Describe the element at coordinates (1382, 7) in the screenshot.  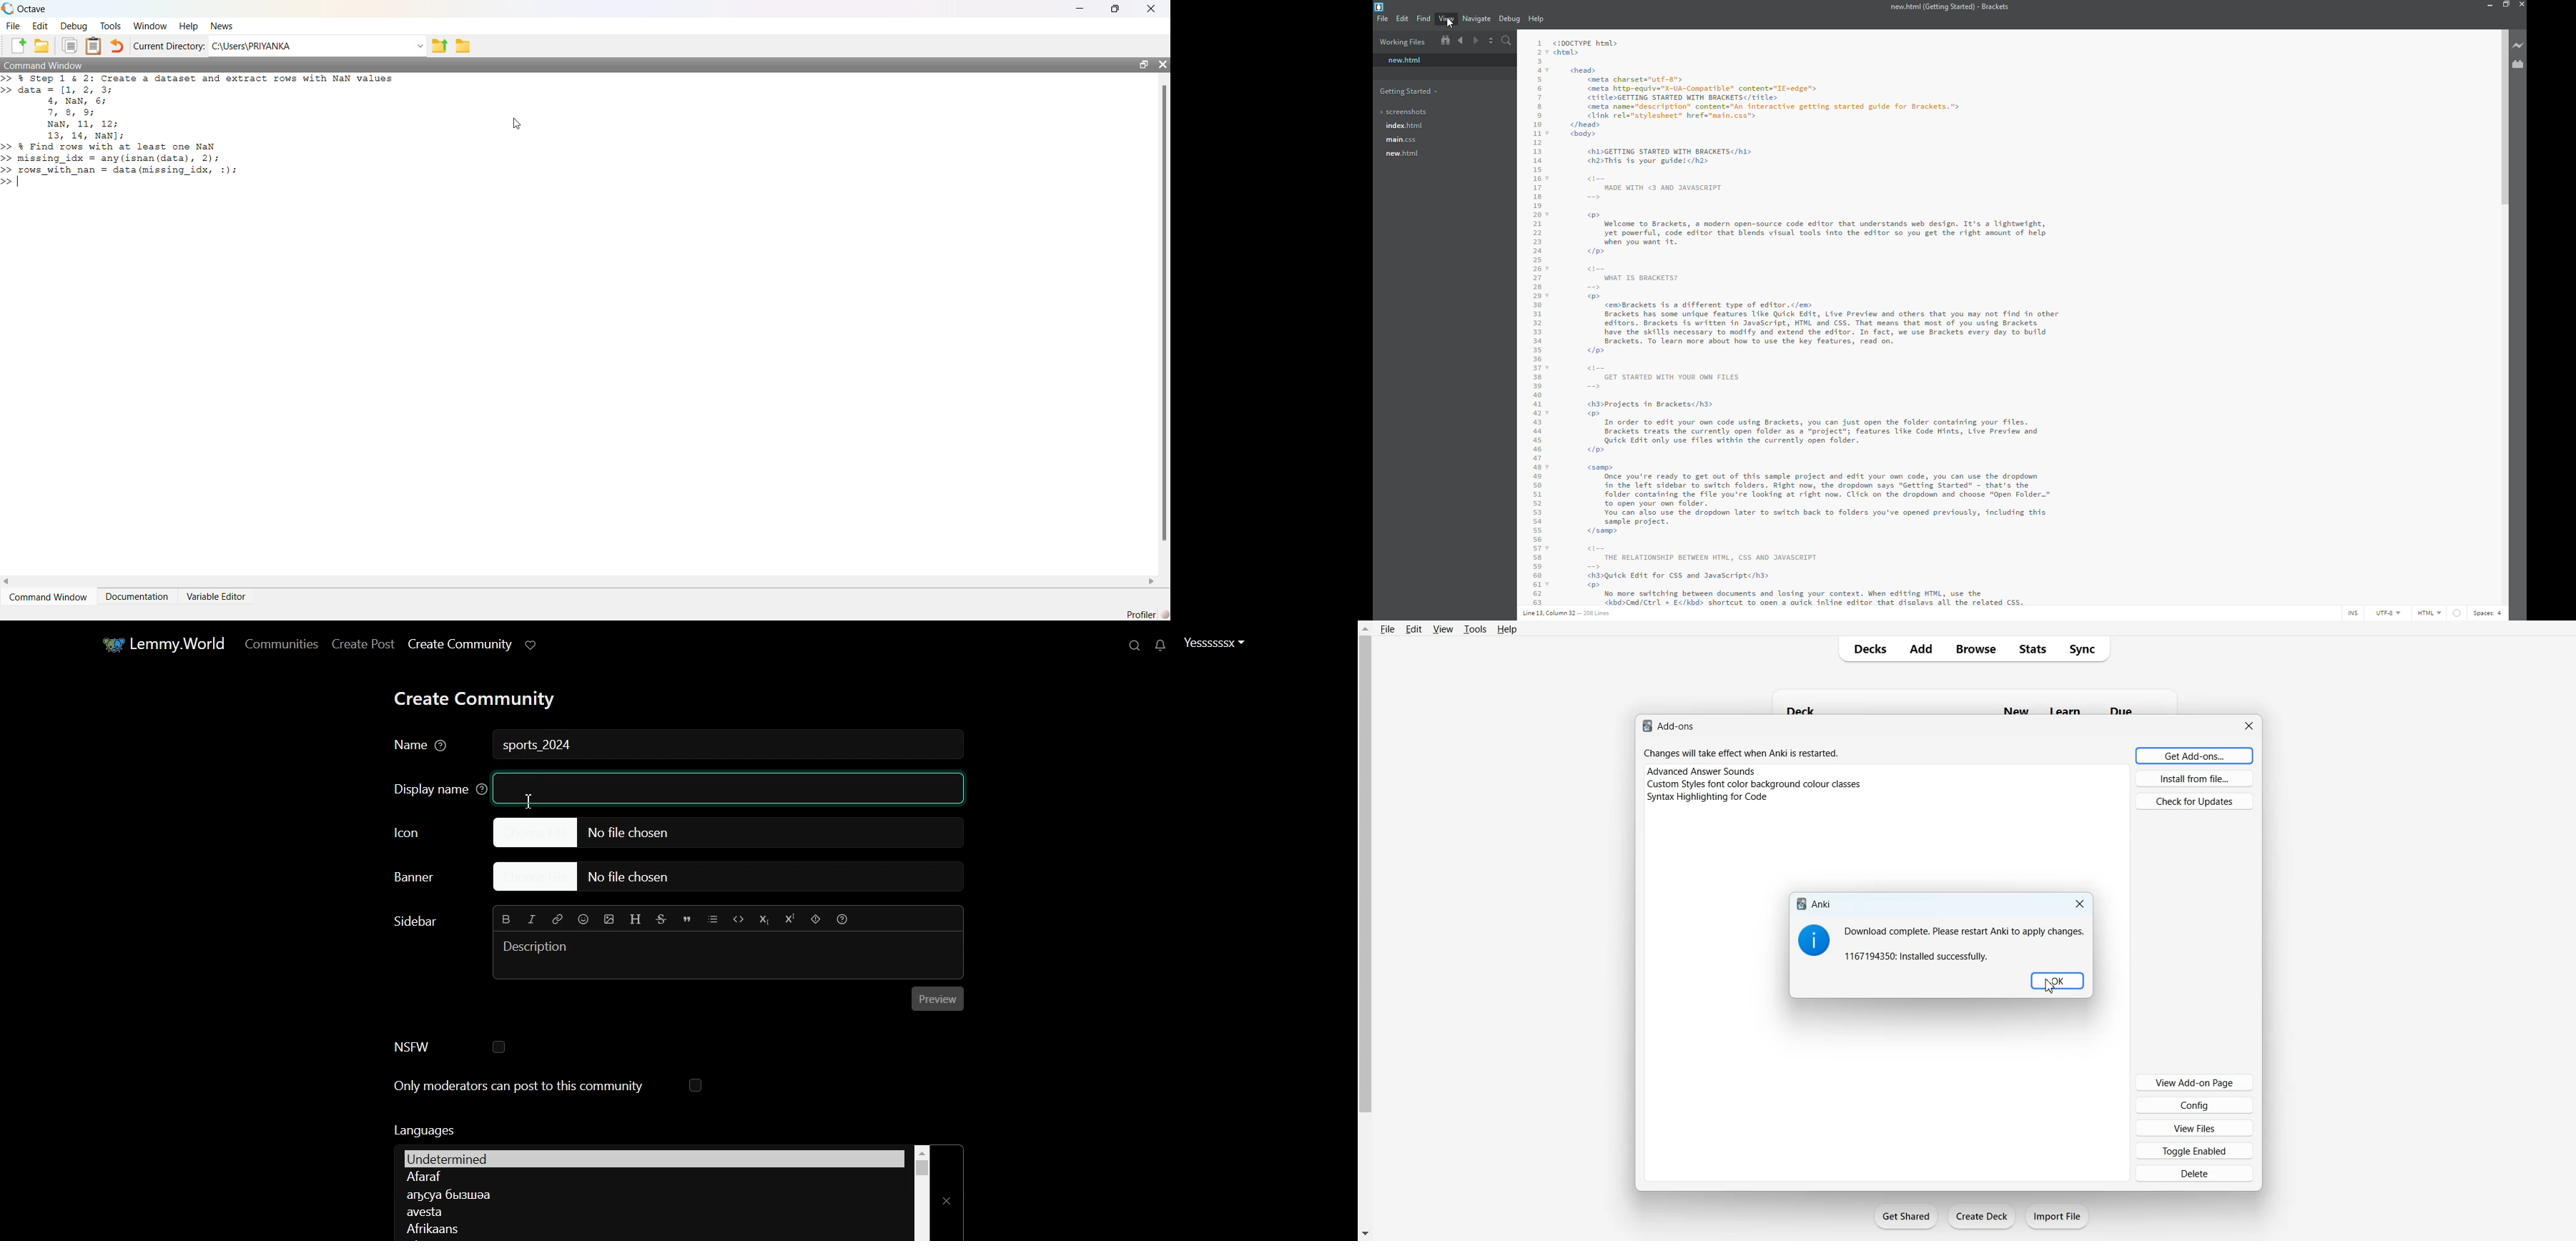
I see `brackets` at that location.